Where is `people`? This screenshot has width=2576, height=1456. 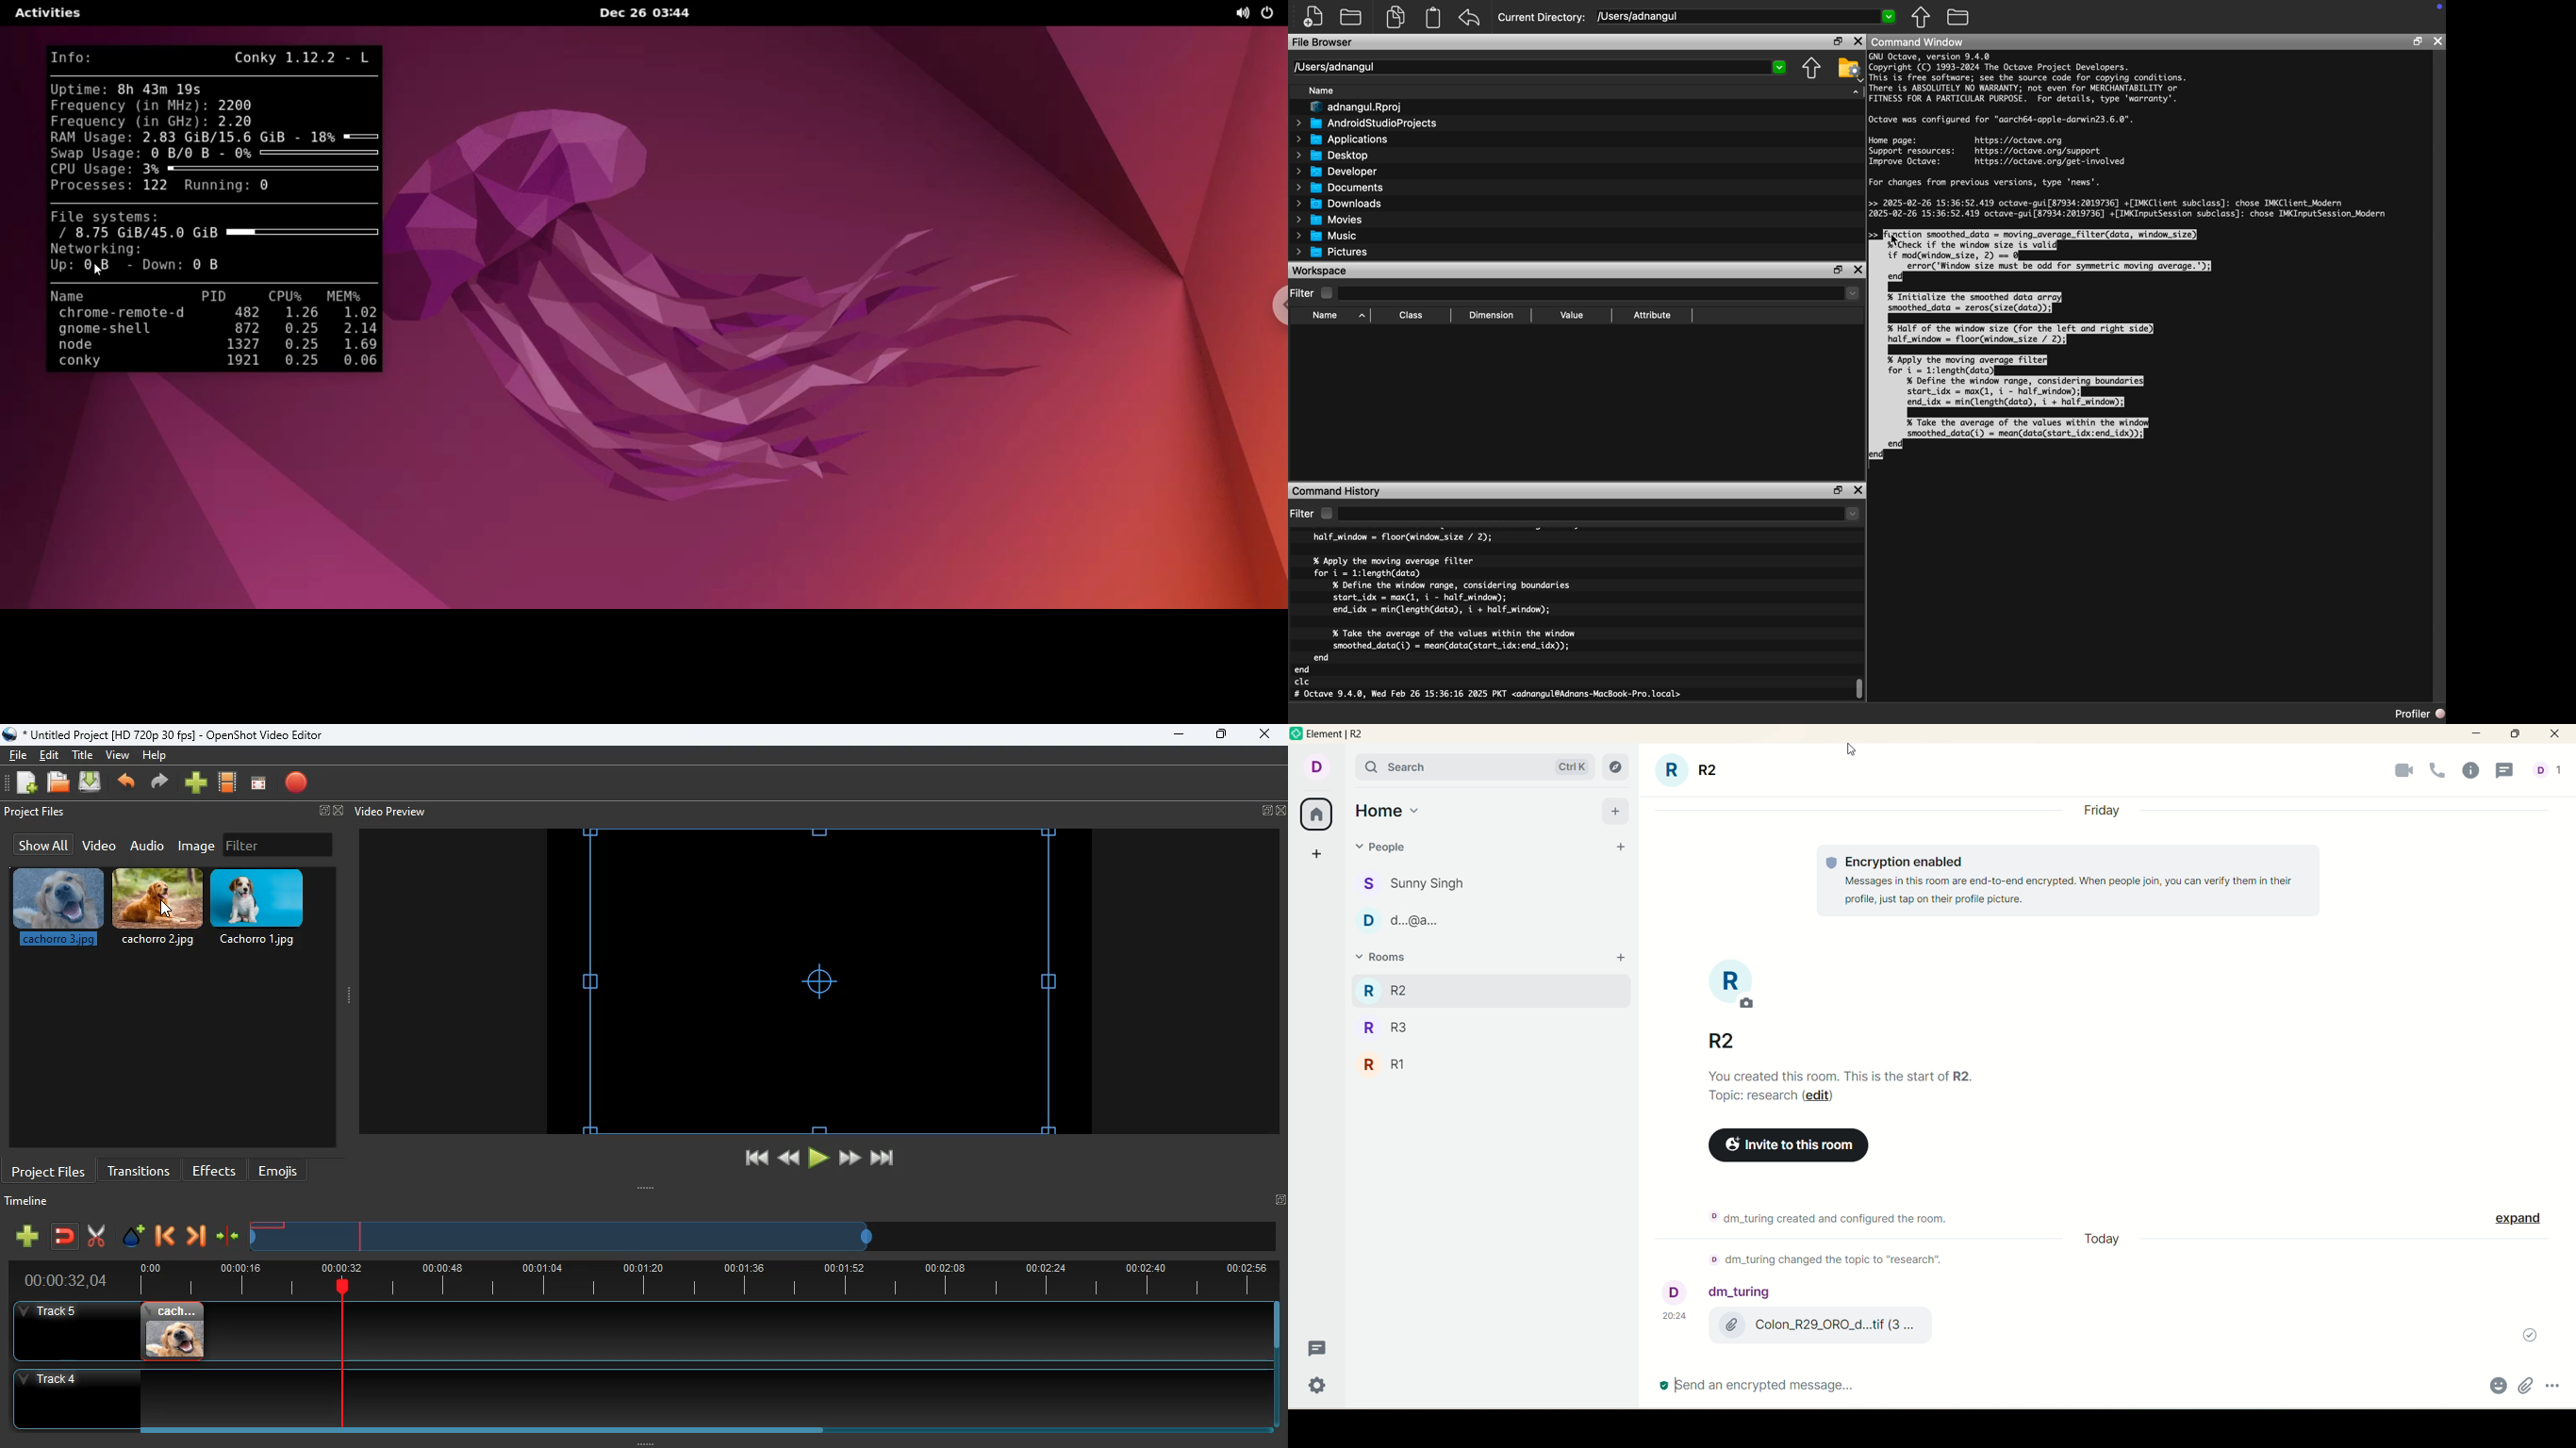
people is located at coordinates (1391, 850).